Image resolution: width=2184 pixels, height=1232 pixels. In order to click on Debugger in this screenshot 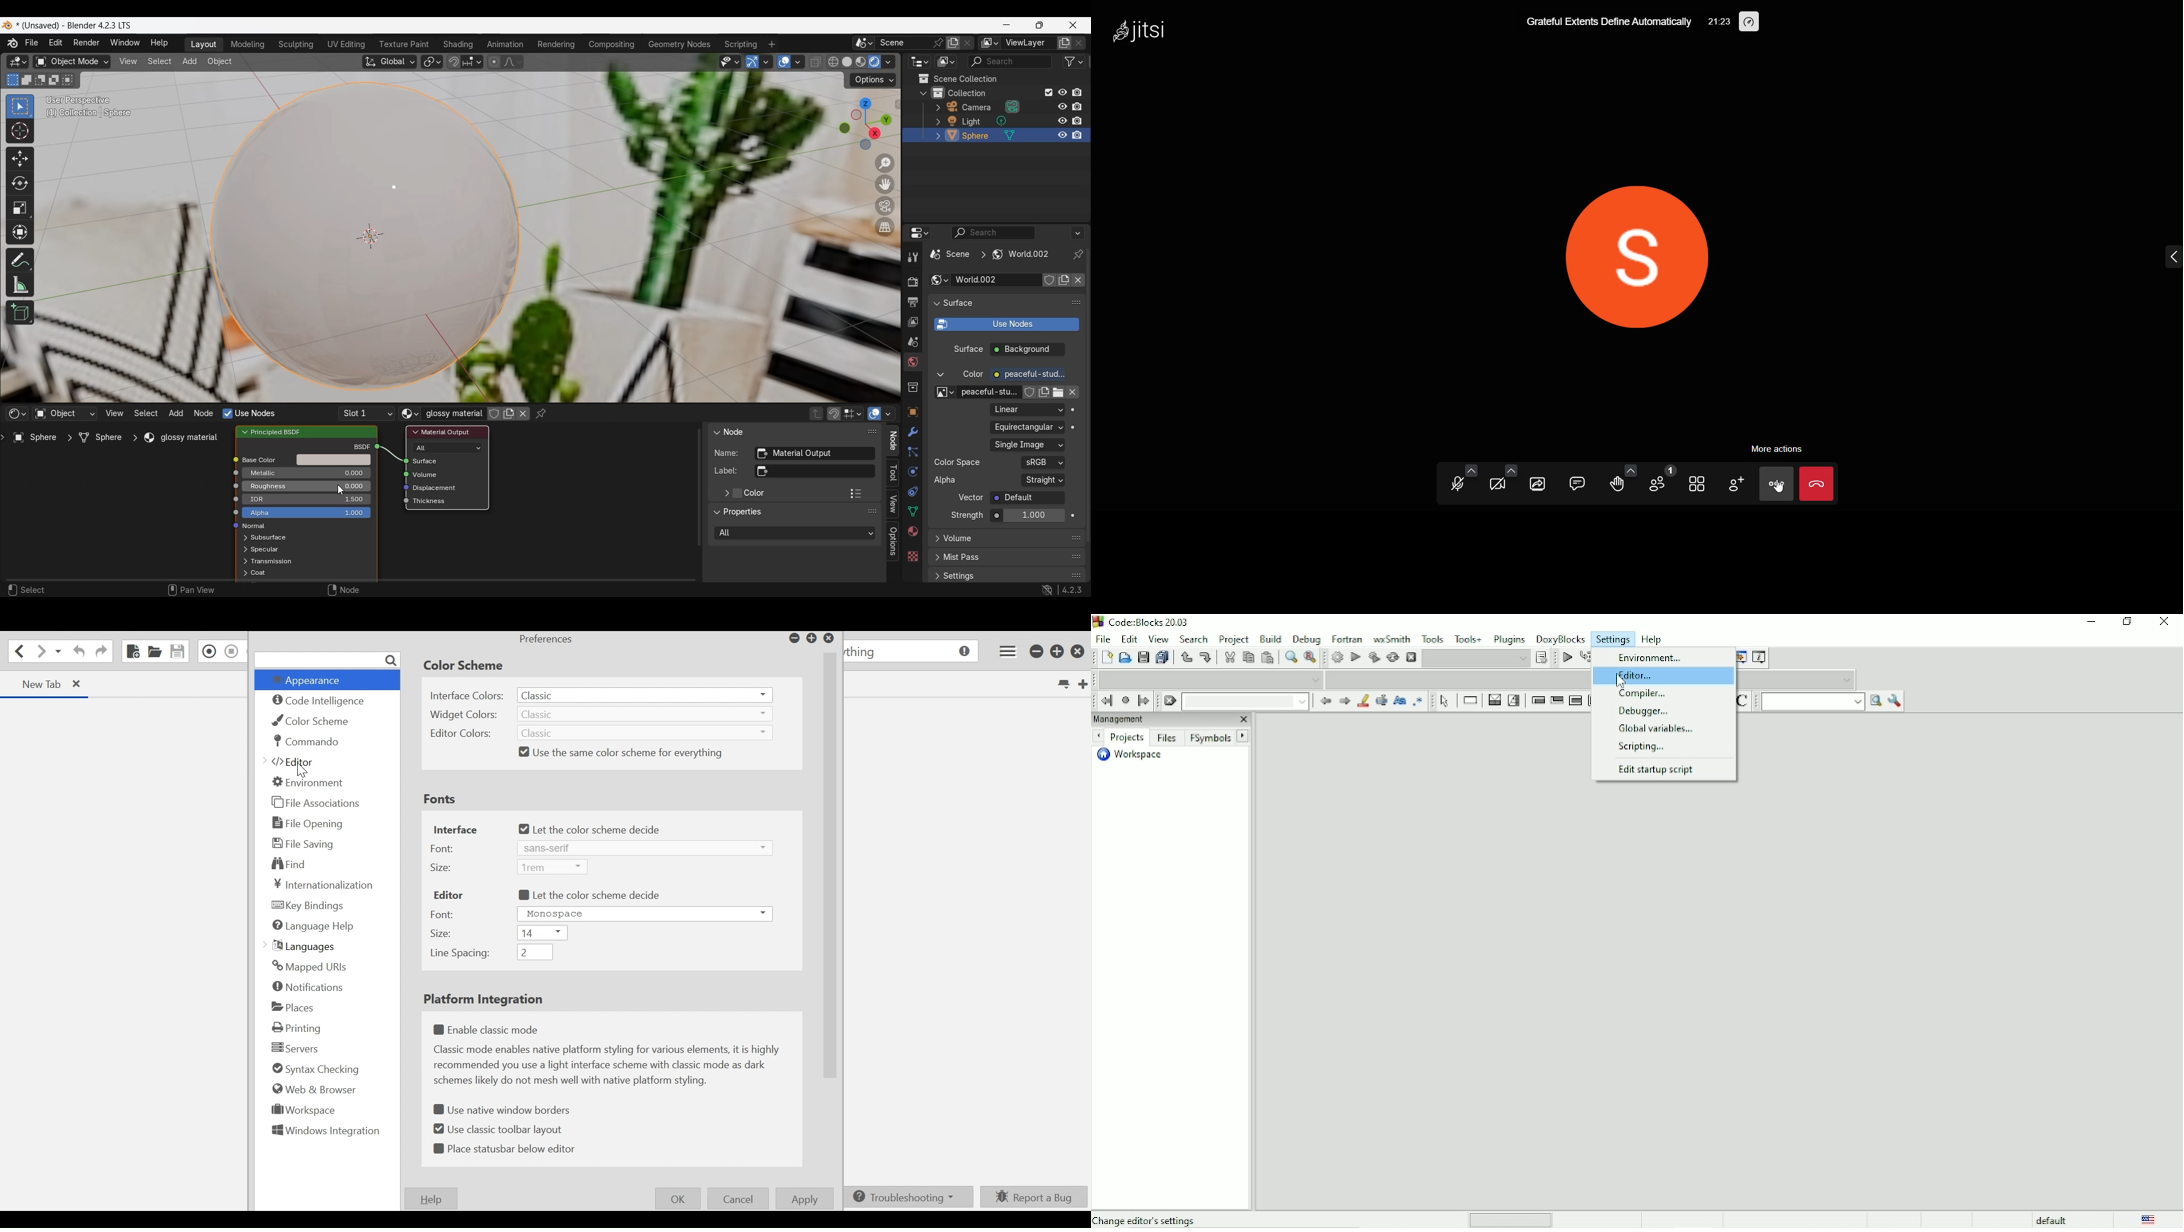, I will do `click(1658, 712)`.